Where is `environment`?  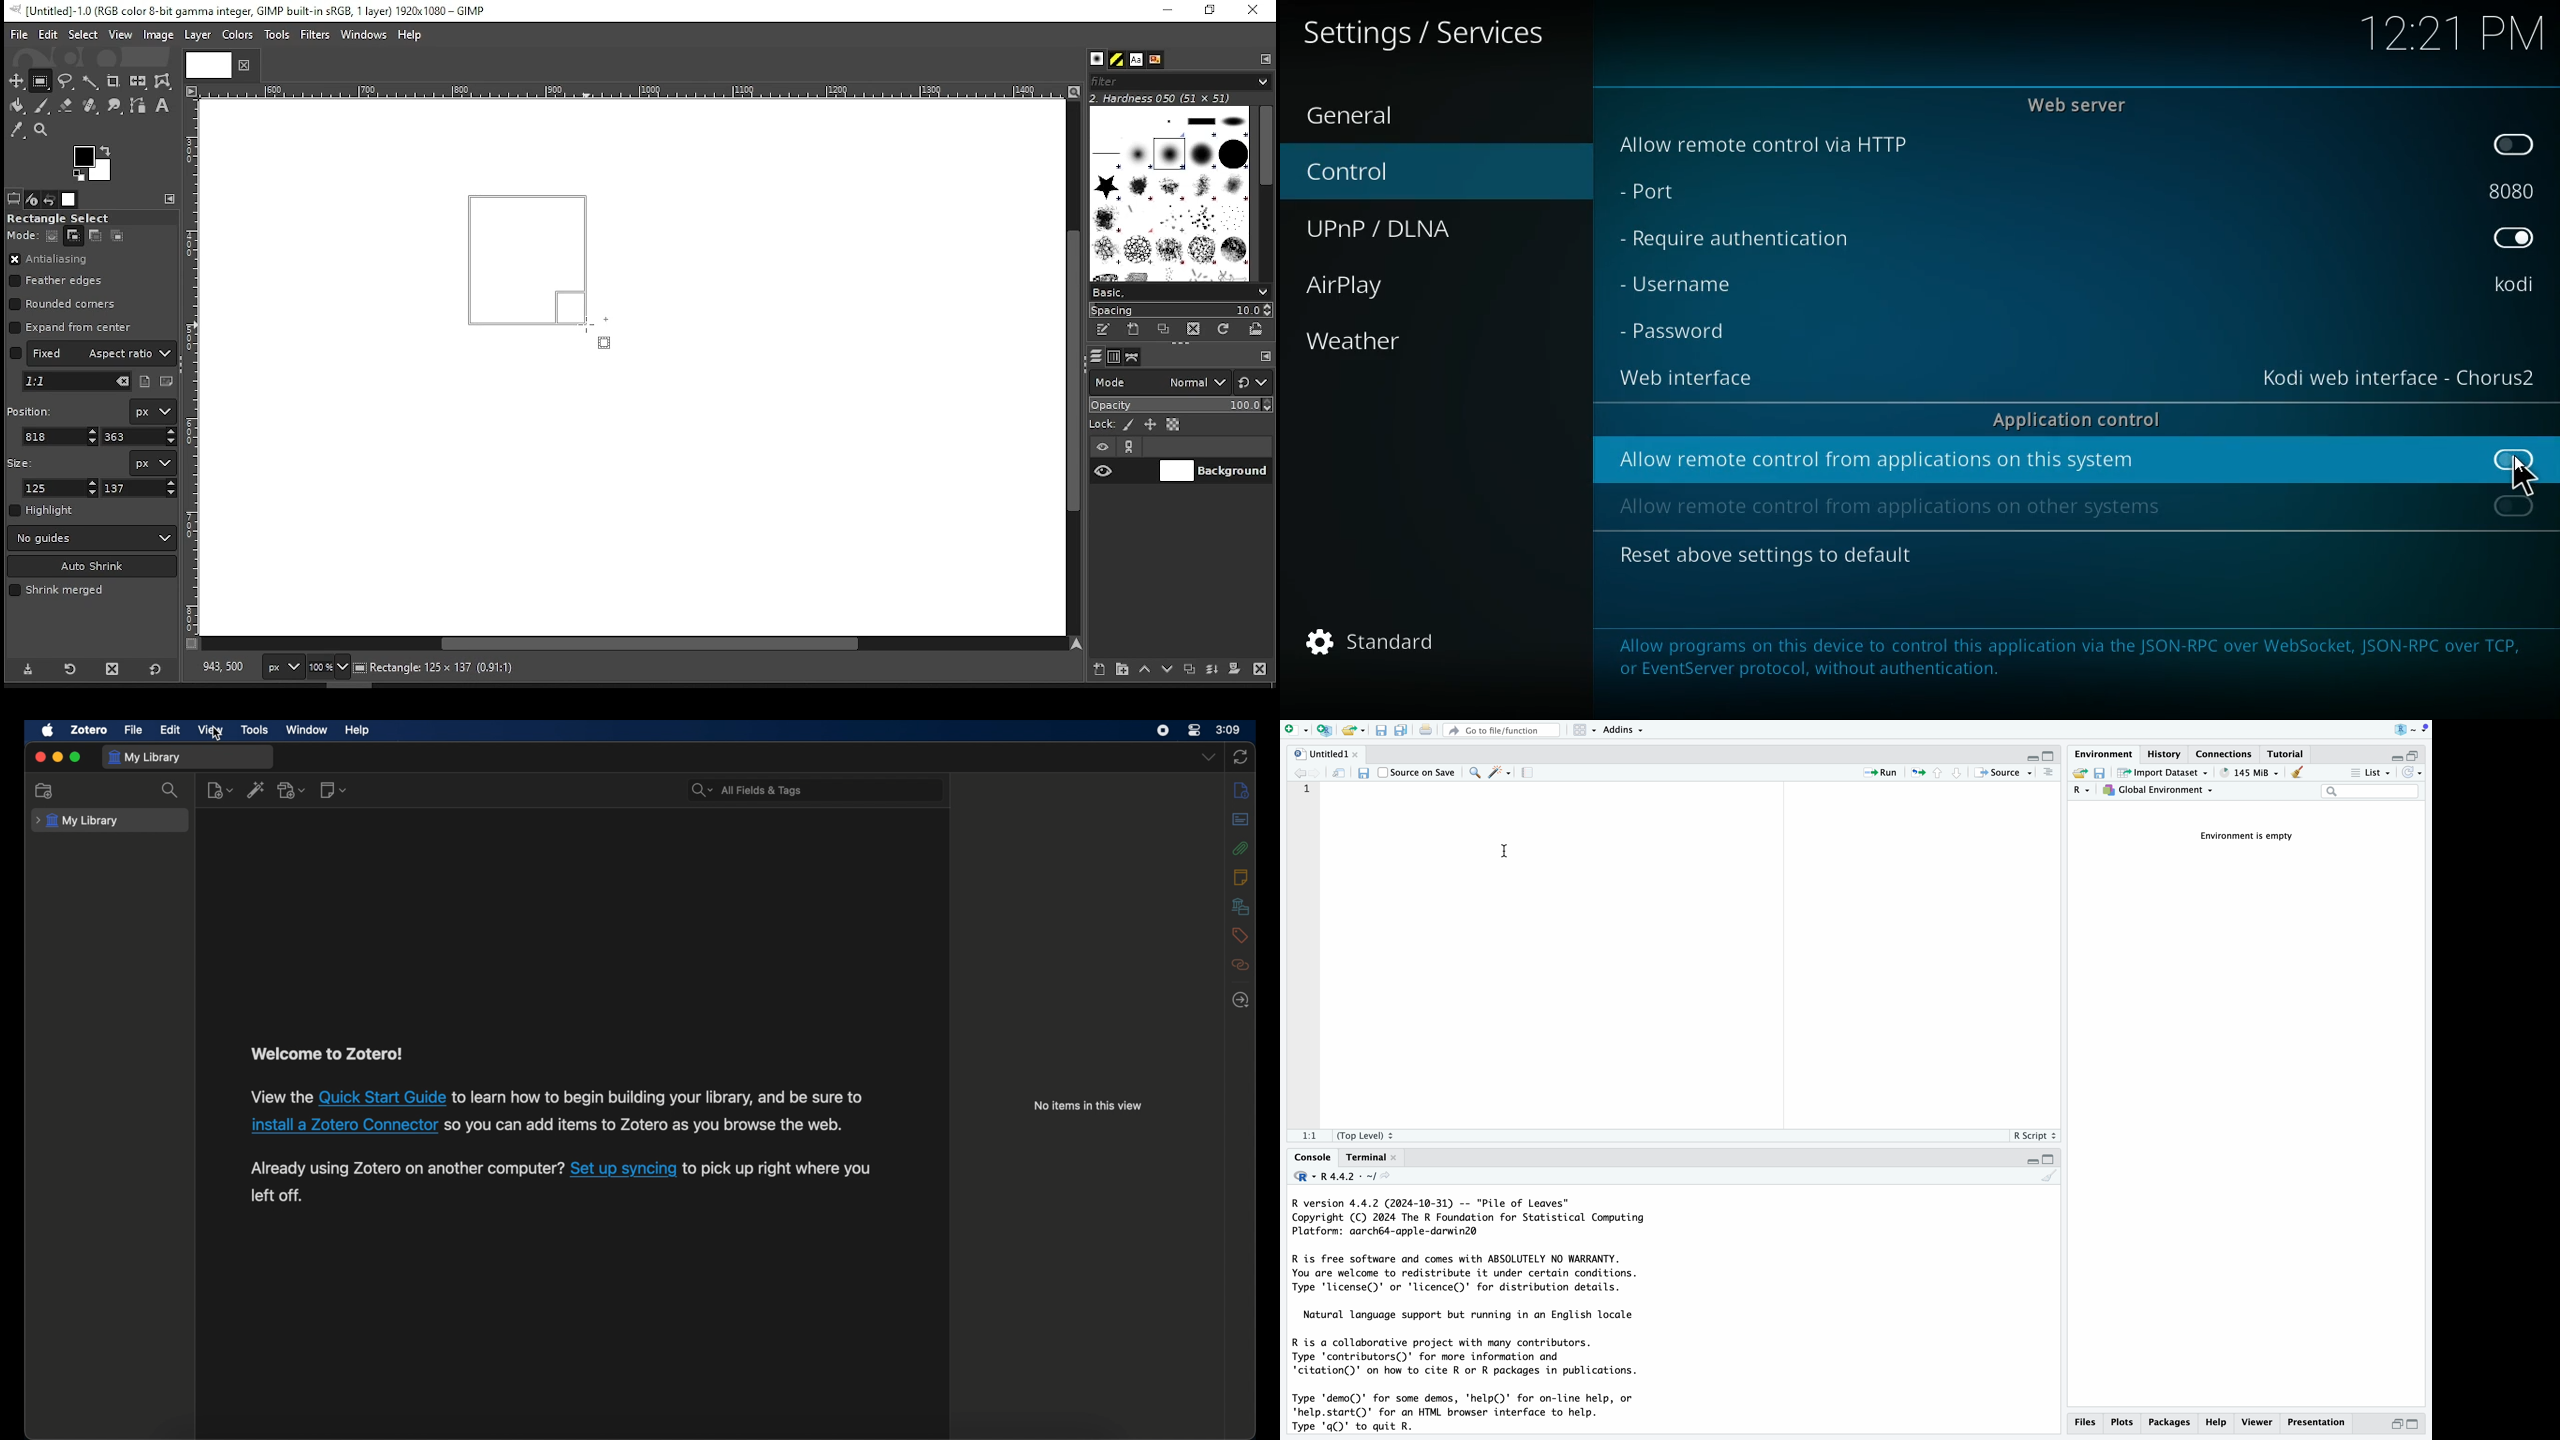
environment is located at coordinates (2105, 752).